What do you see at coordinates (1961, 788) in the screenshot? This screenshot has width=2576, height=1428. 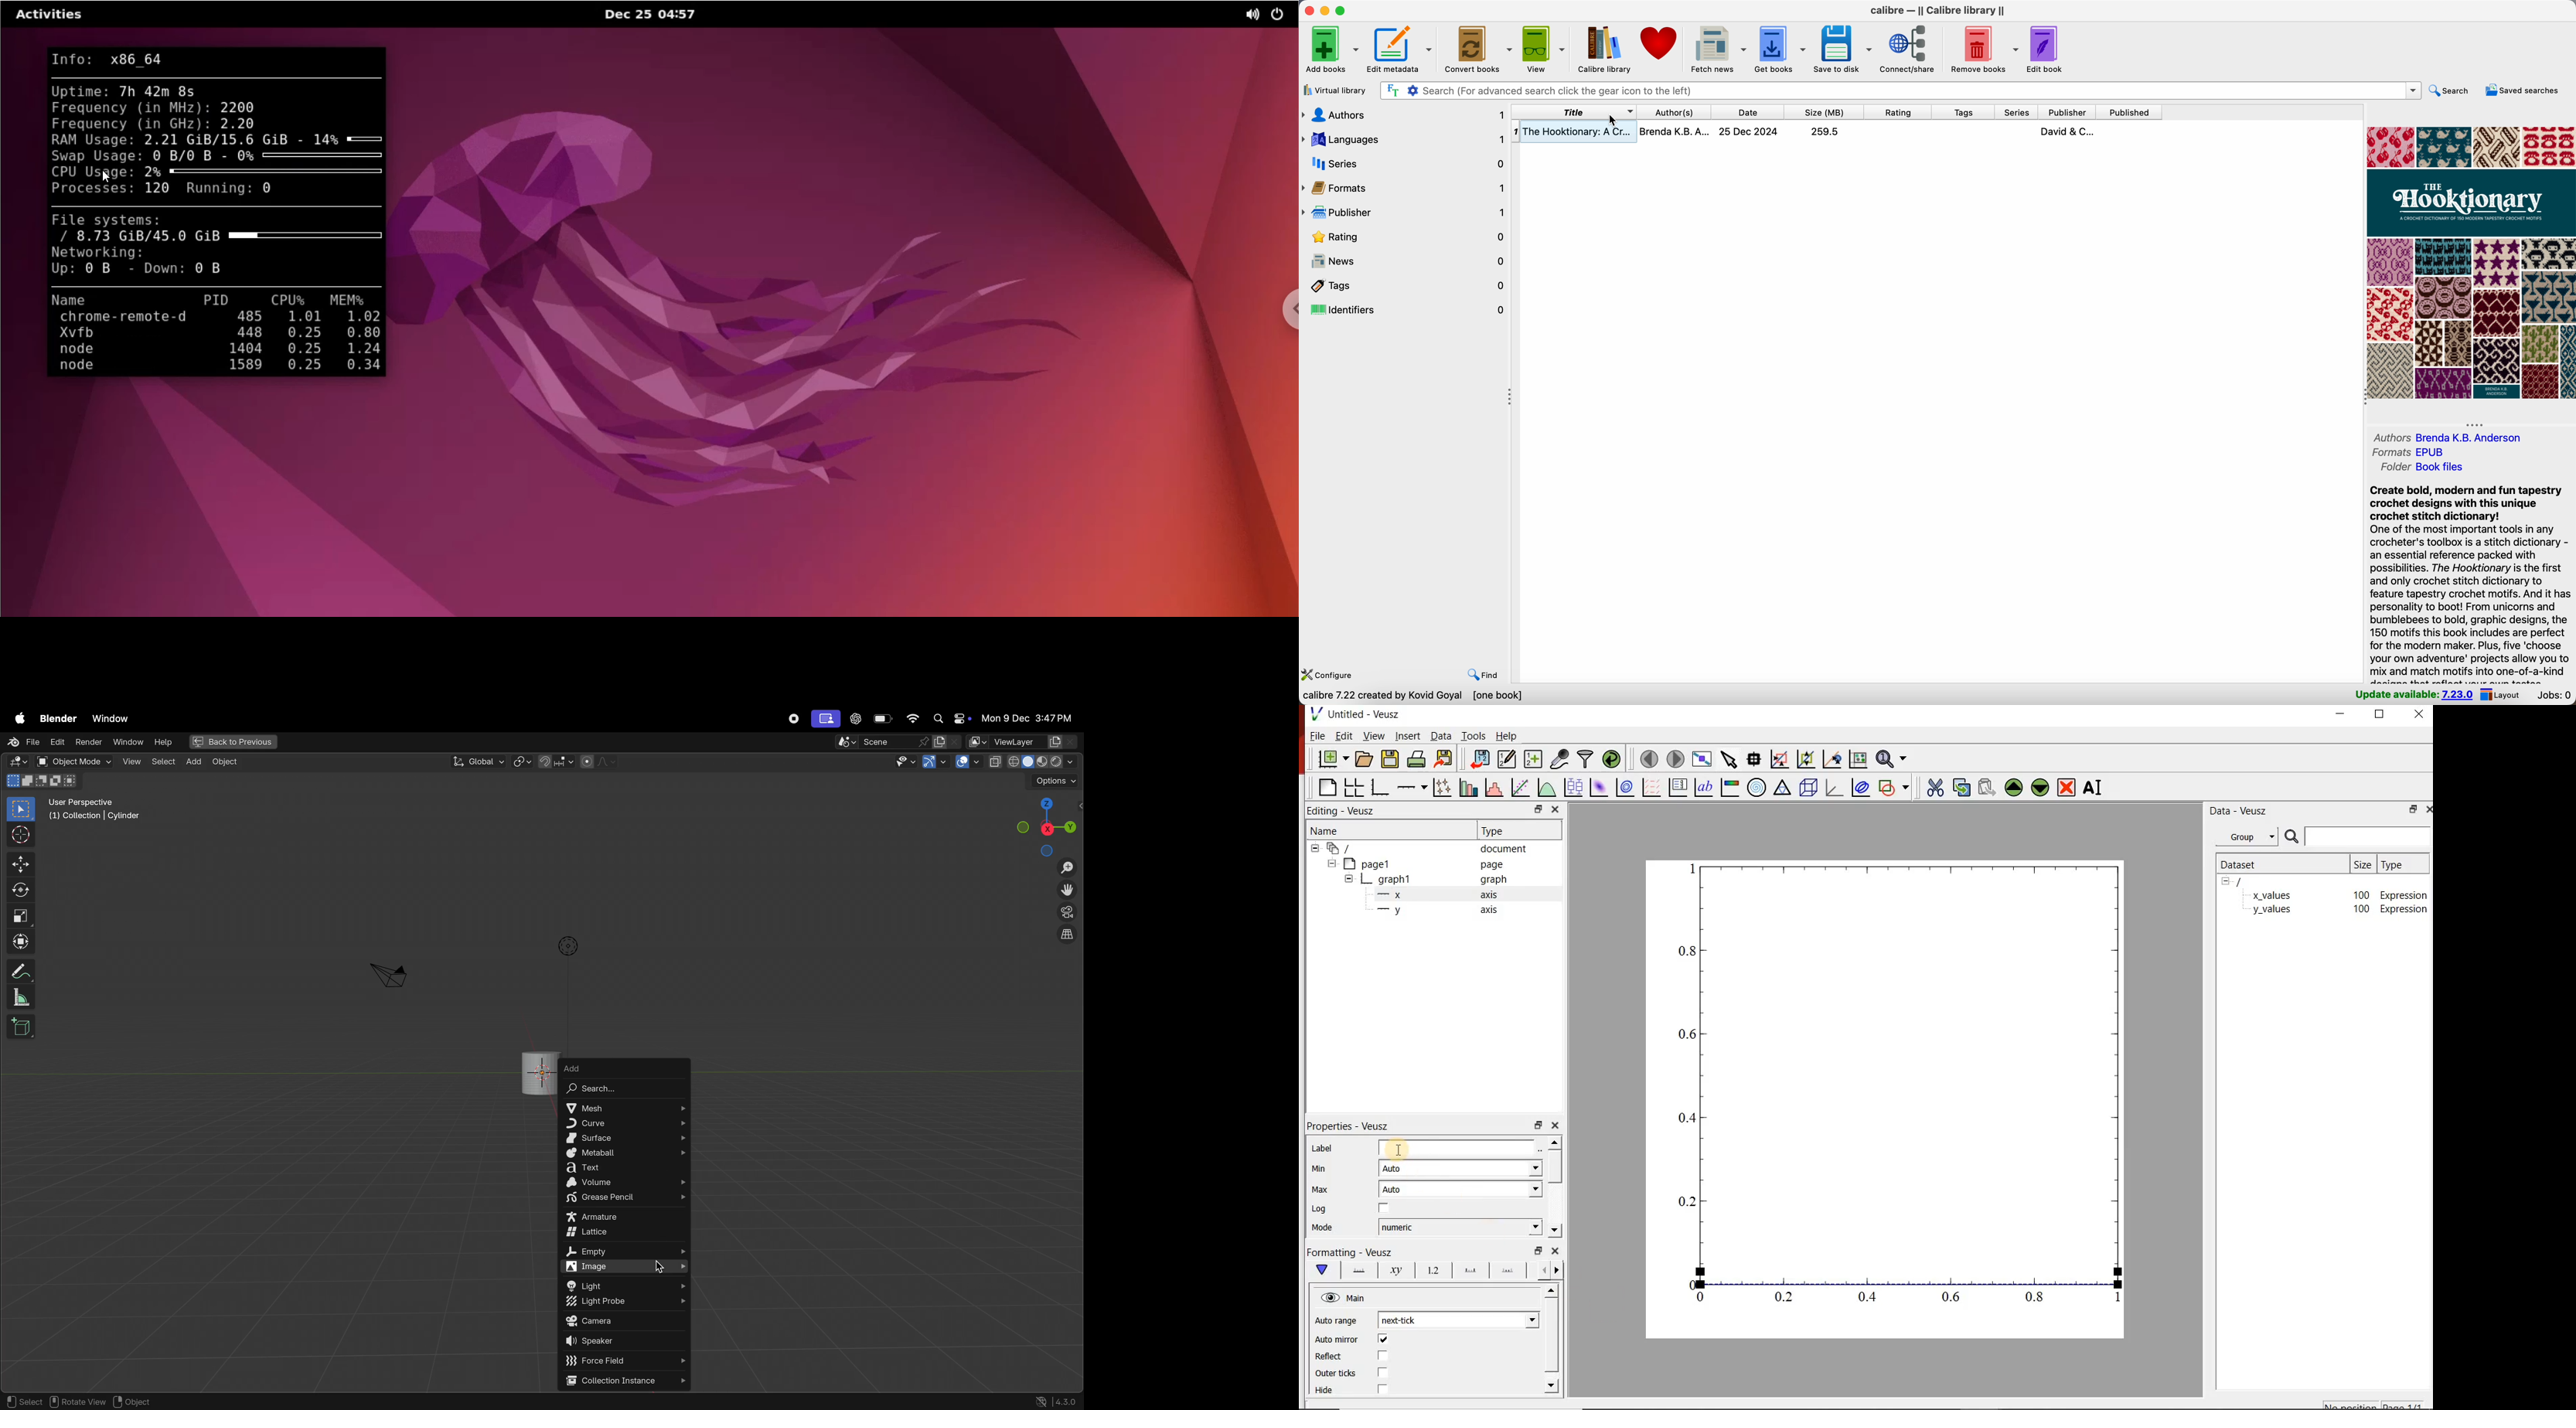 I see `copy the selected widget` at bounding box center [1961, 788].